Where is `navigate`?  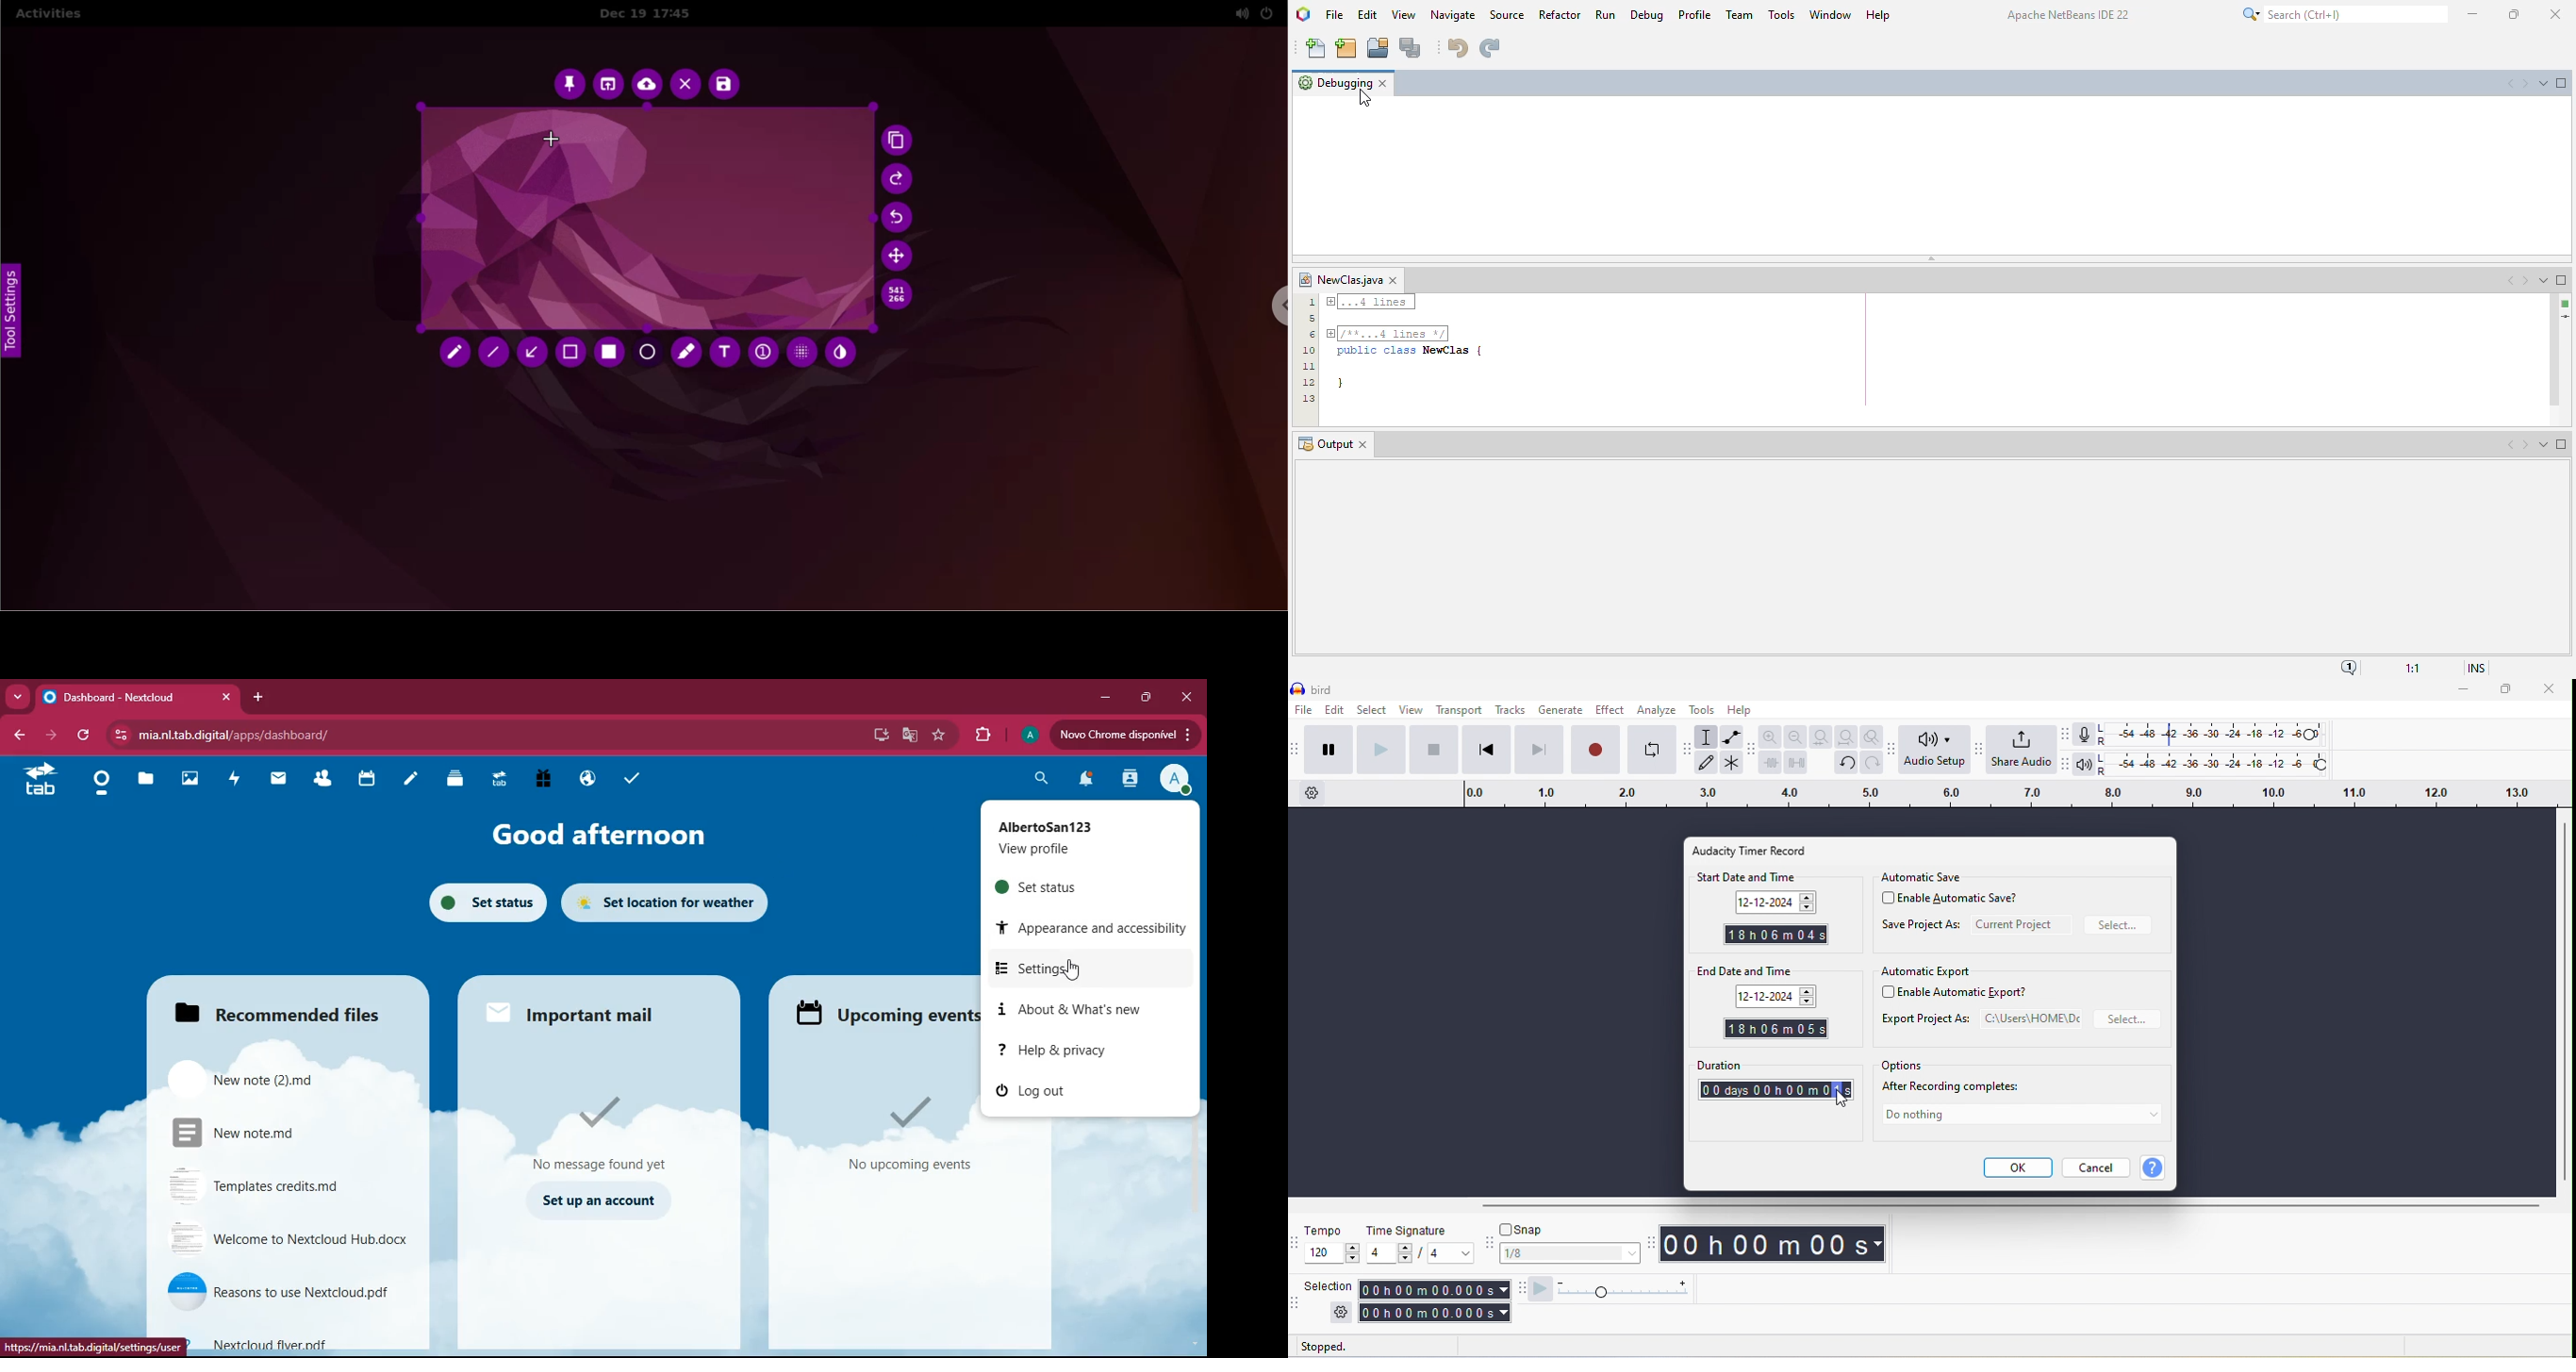
navigate is located at coordinates (1454, 15).